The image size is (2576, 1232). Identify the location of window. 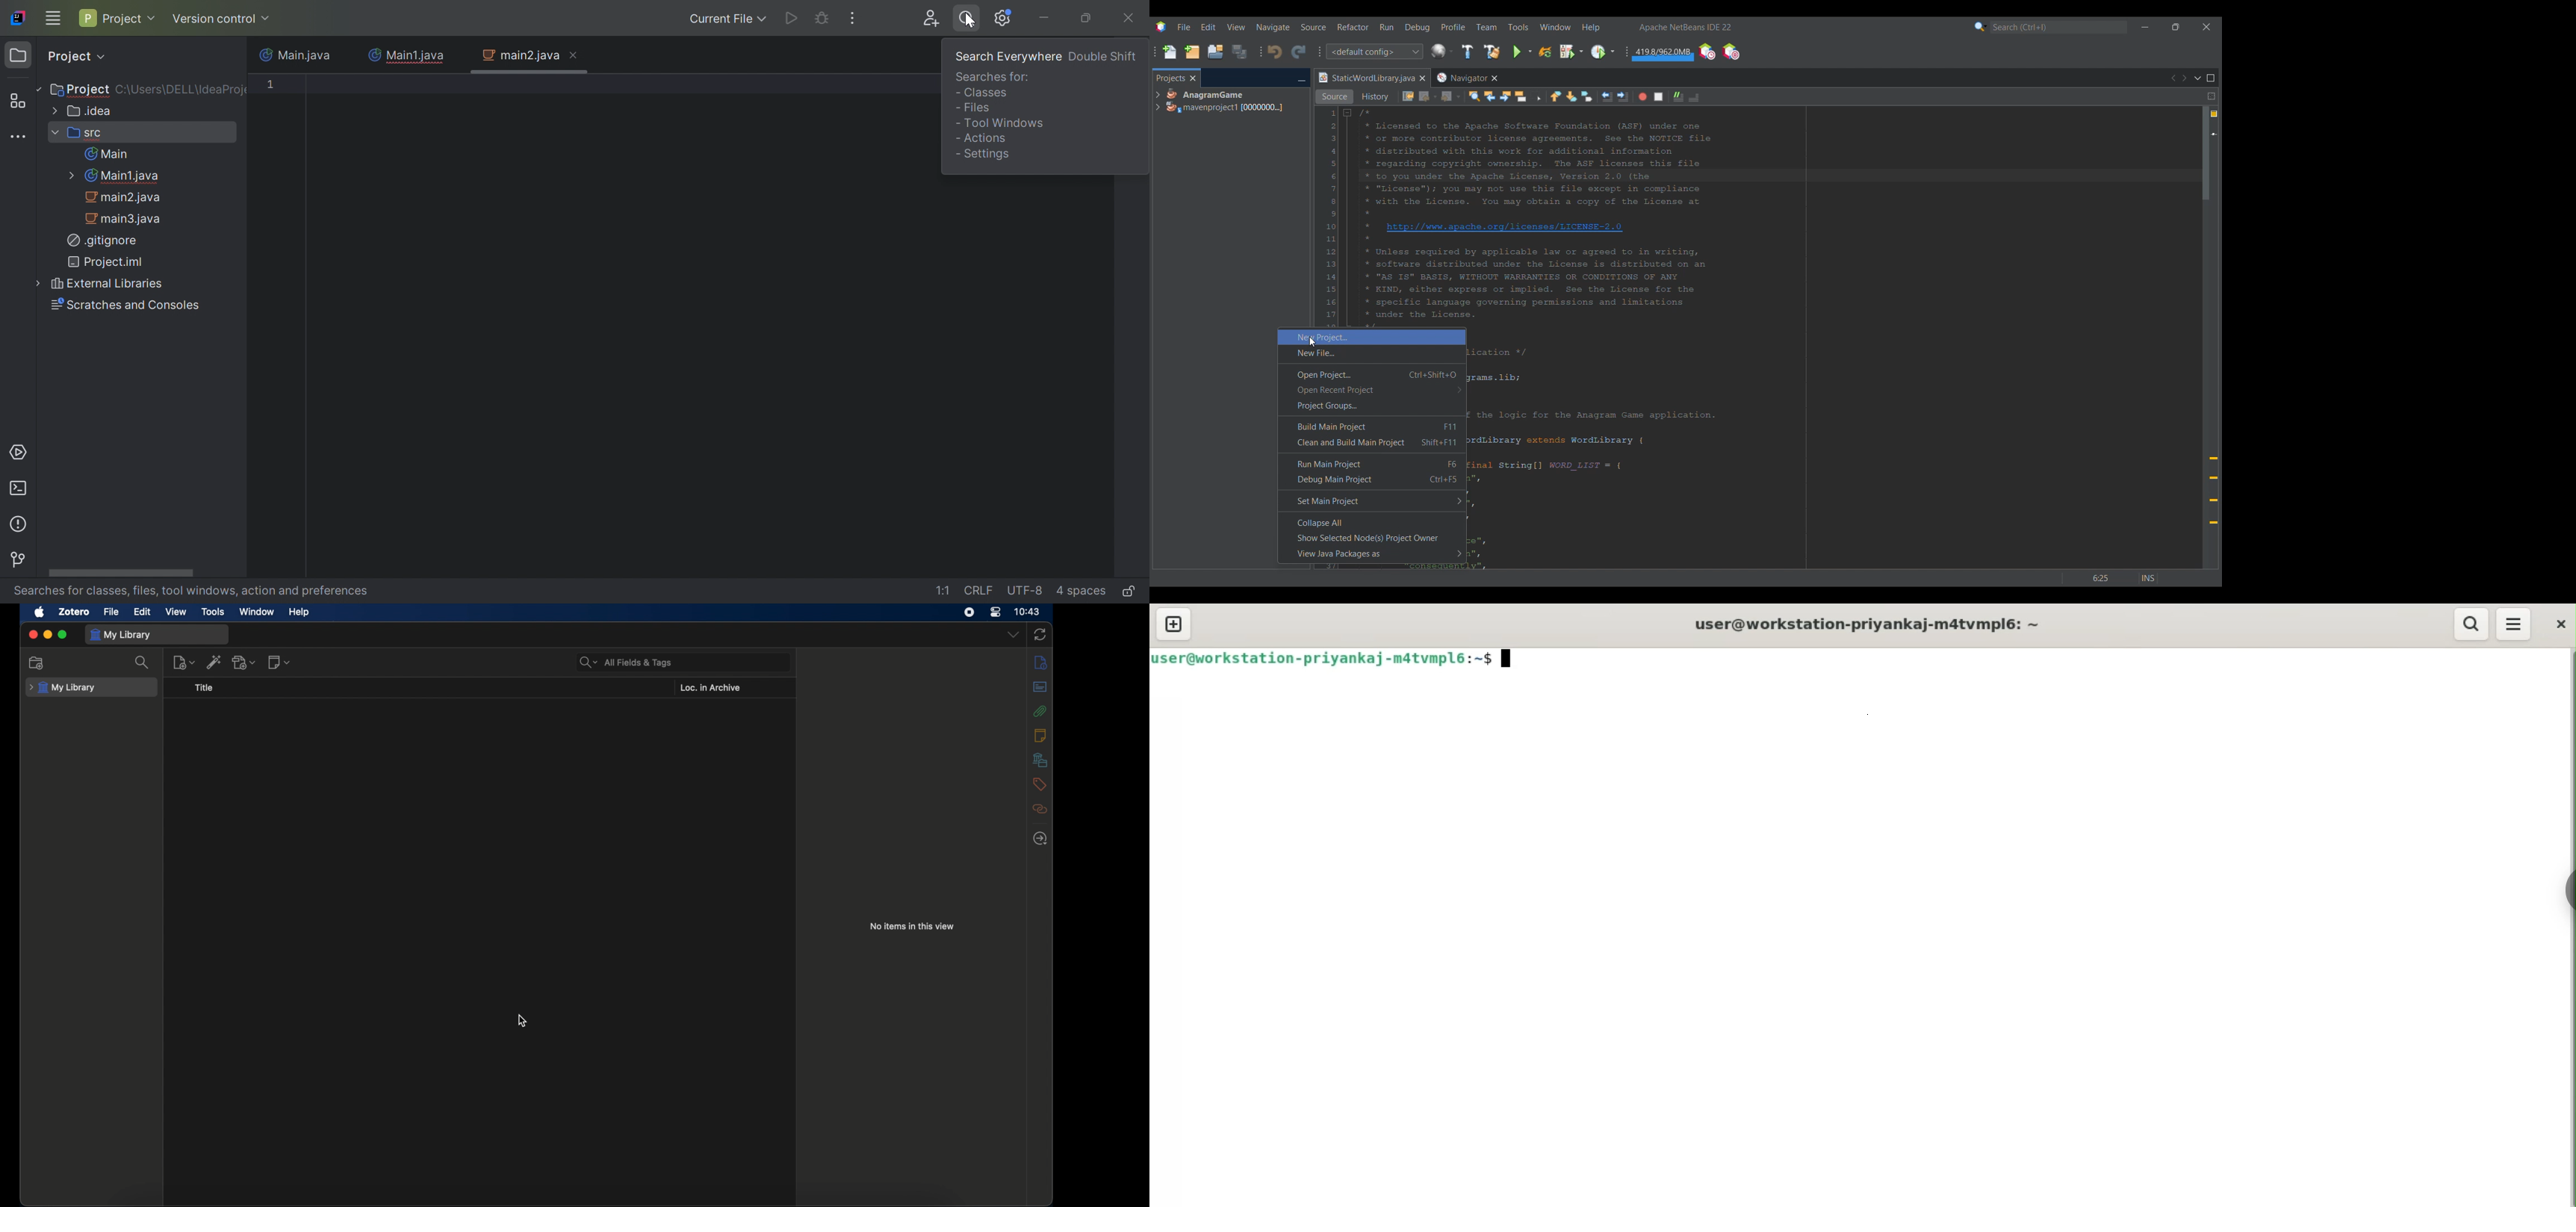
(256, 611).